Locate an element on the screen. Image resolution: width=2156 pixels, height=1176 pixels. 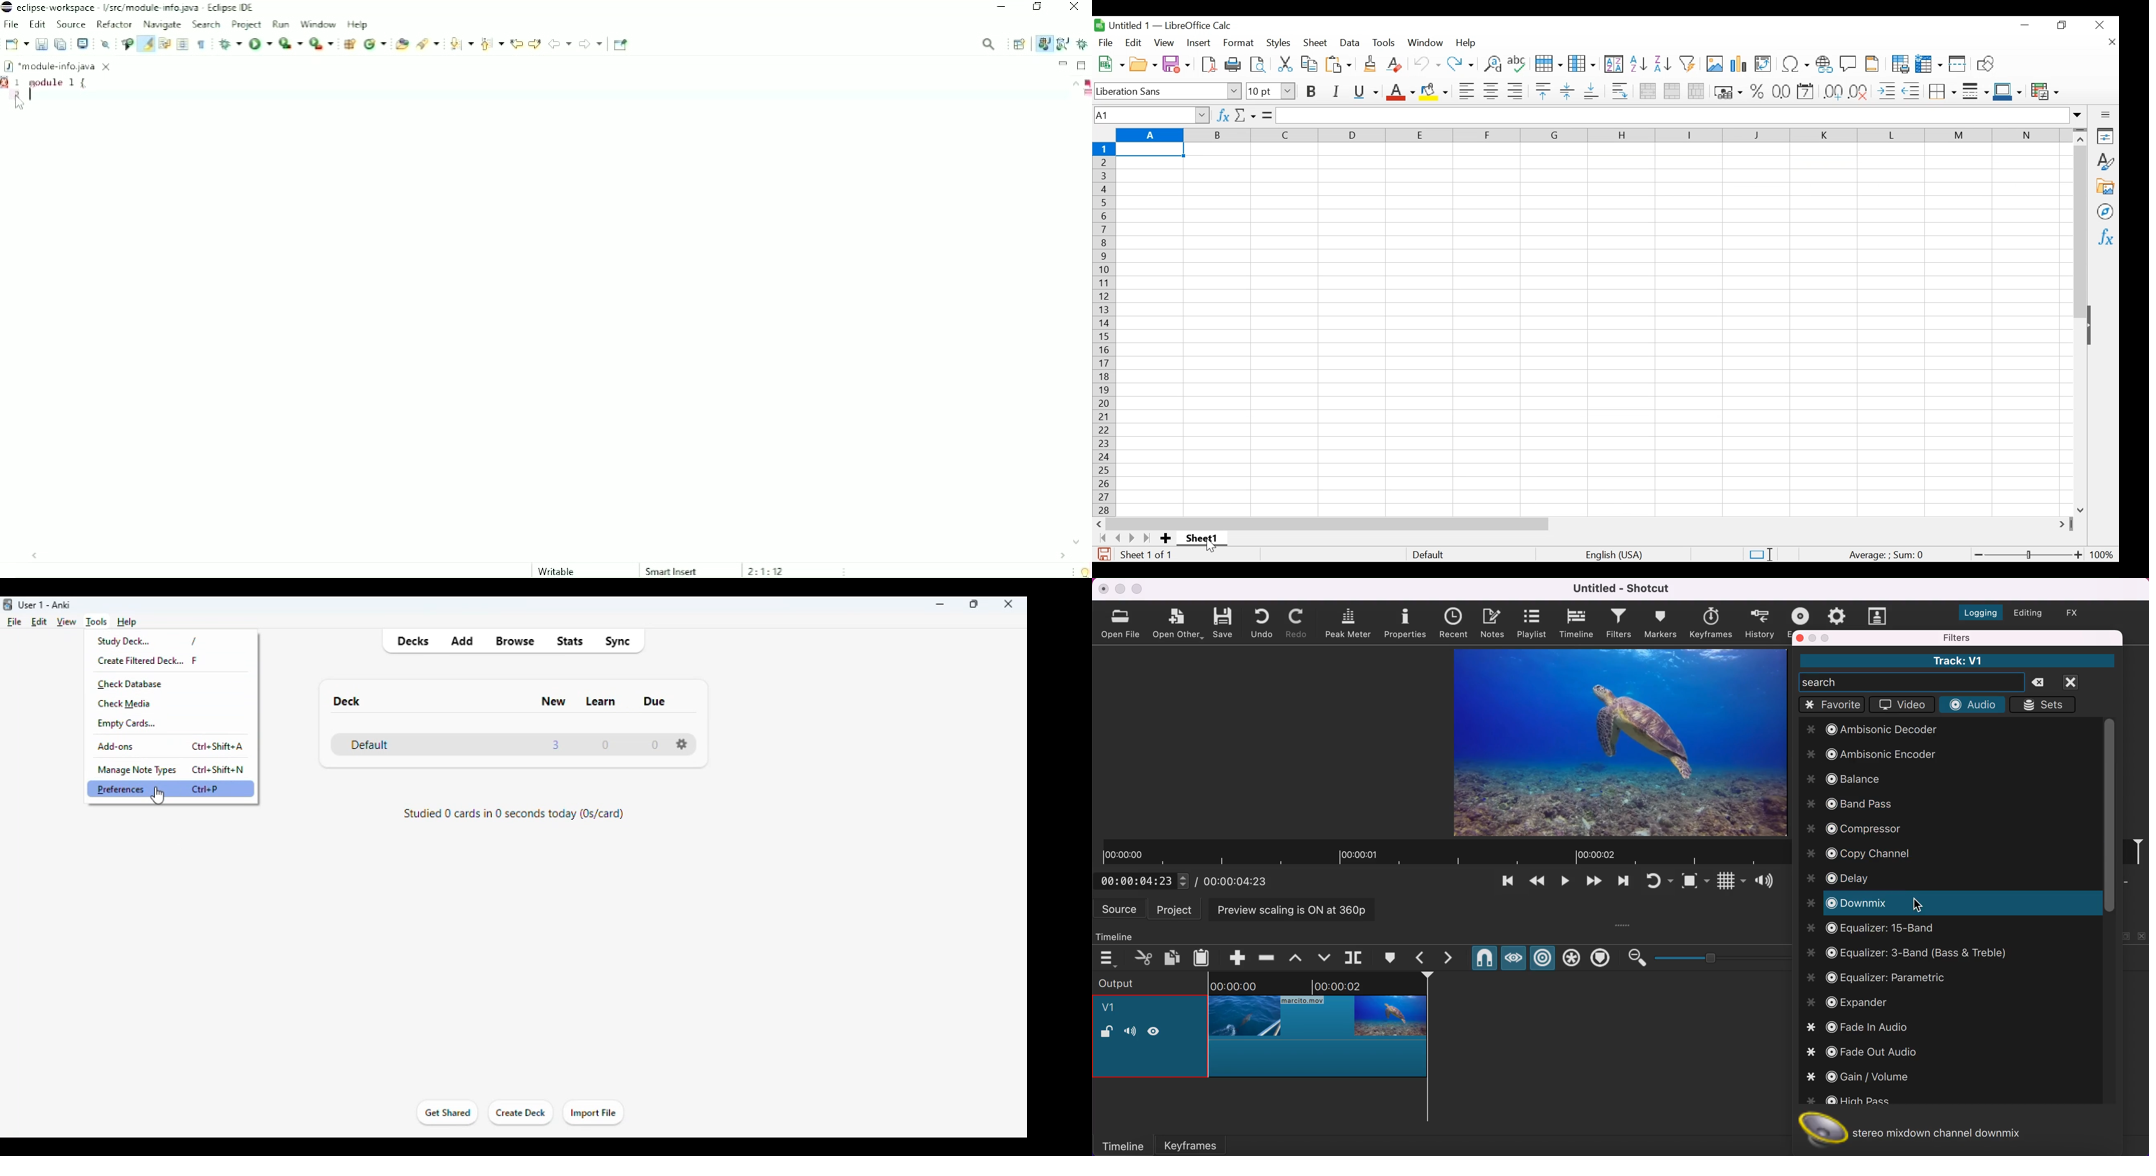
zoom out is located at coordinates (1637, 958).